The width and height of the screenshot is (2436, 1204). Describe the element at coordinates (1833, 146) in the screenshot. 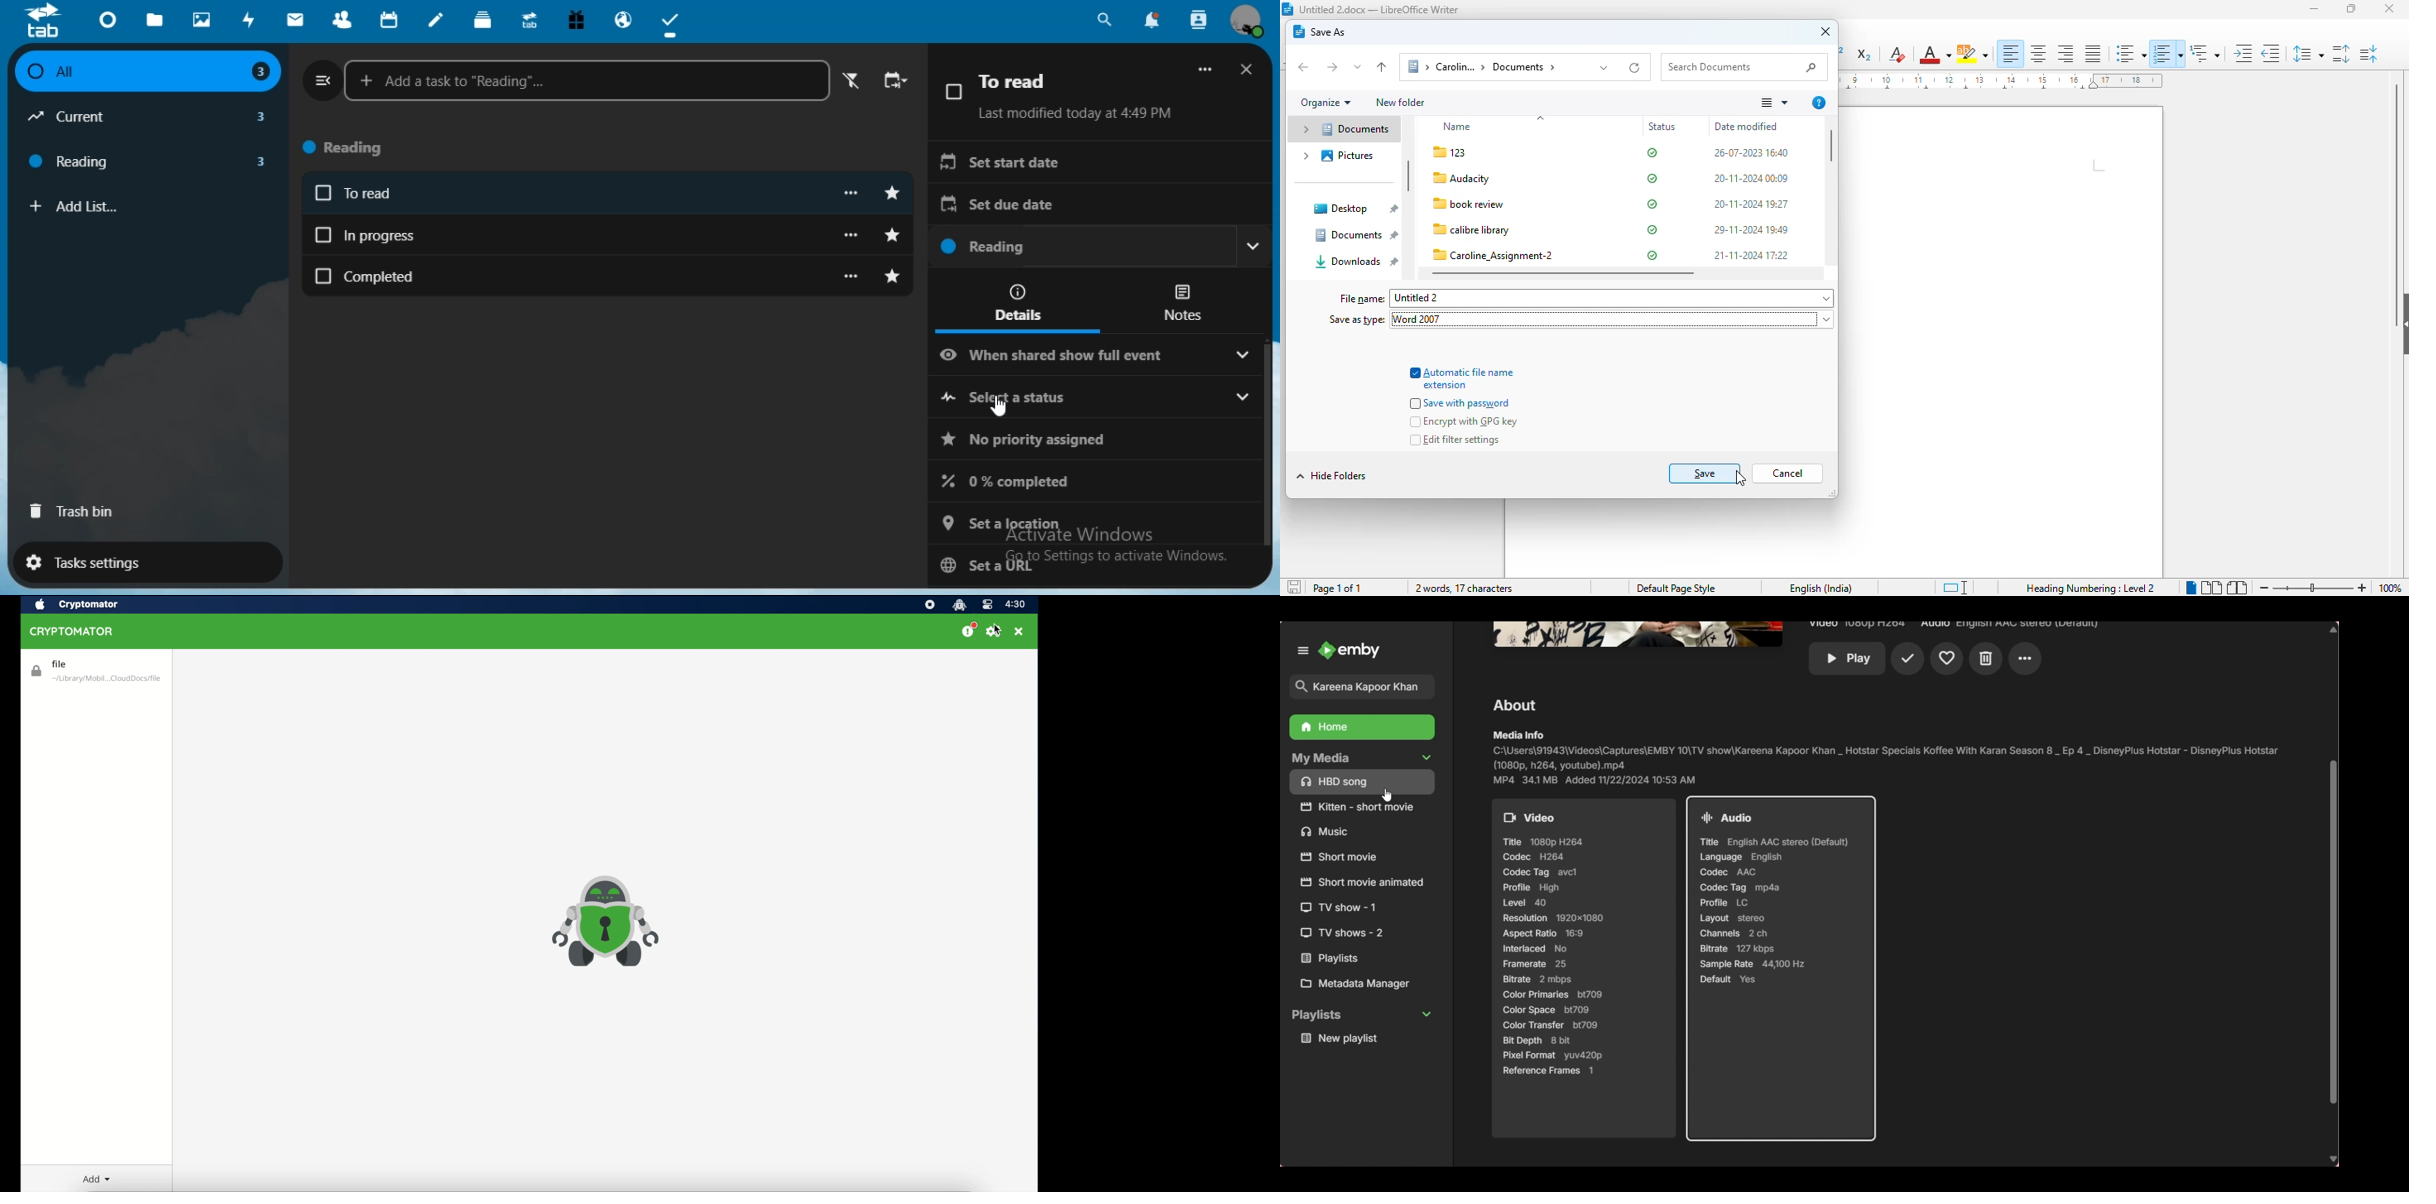

I see `vertical scroll bar` at that location.